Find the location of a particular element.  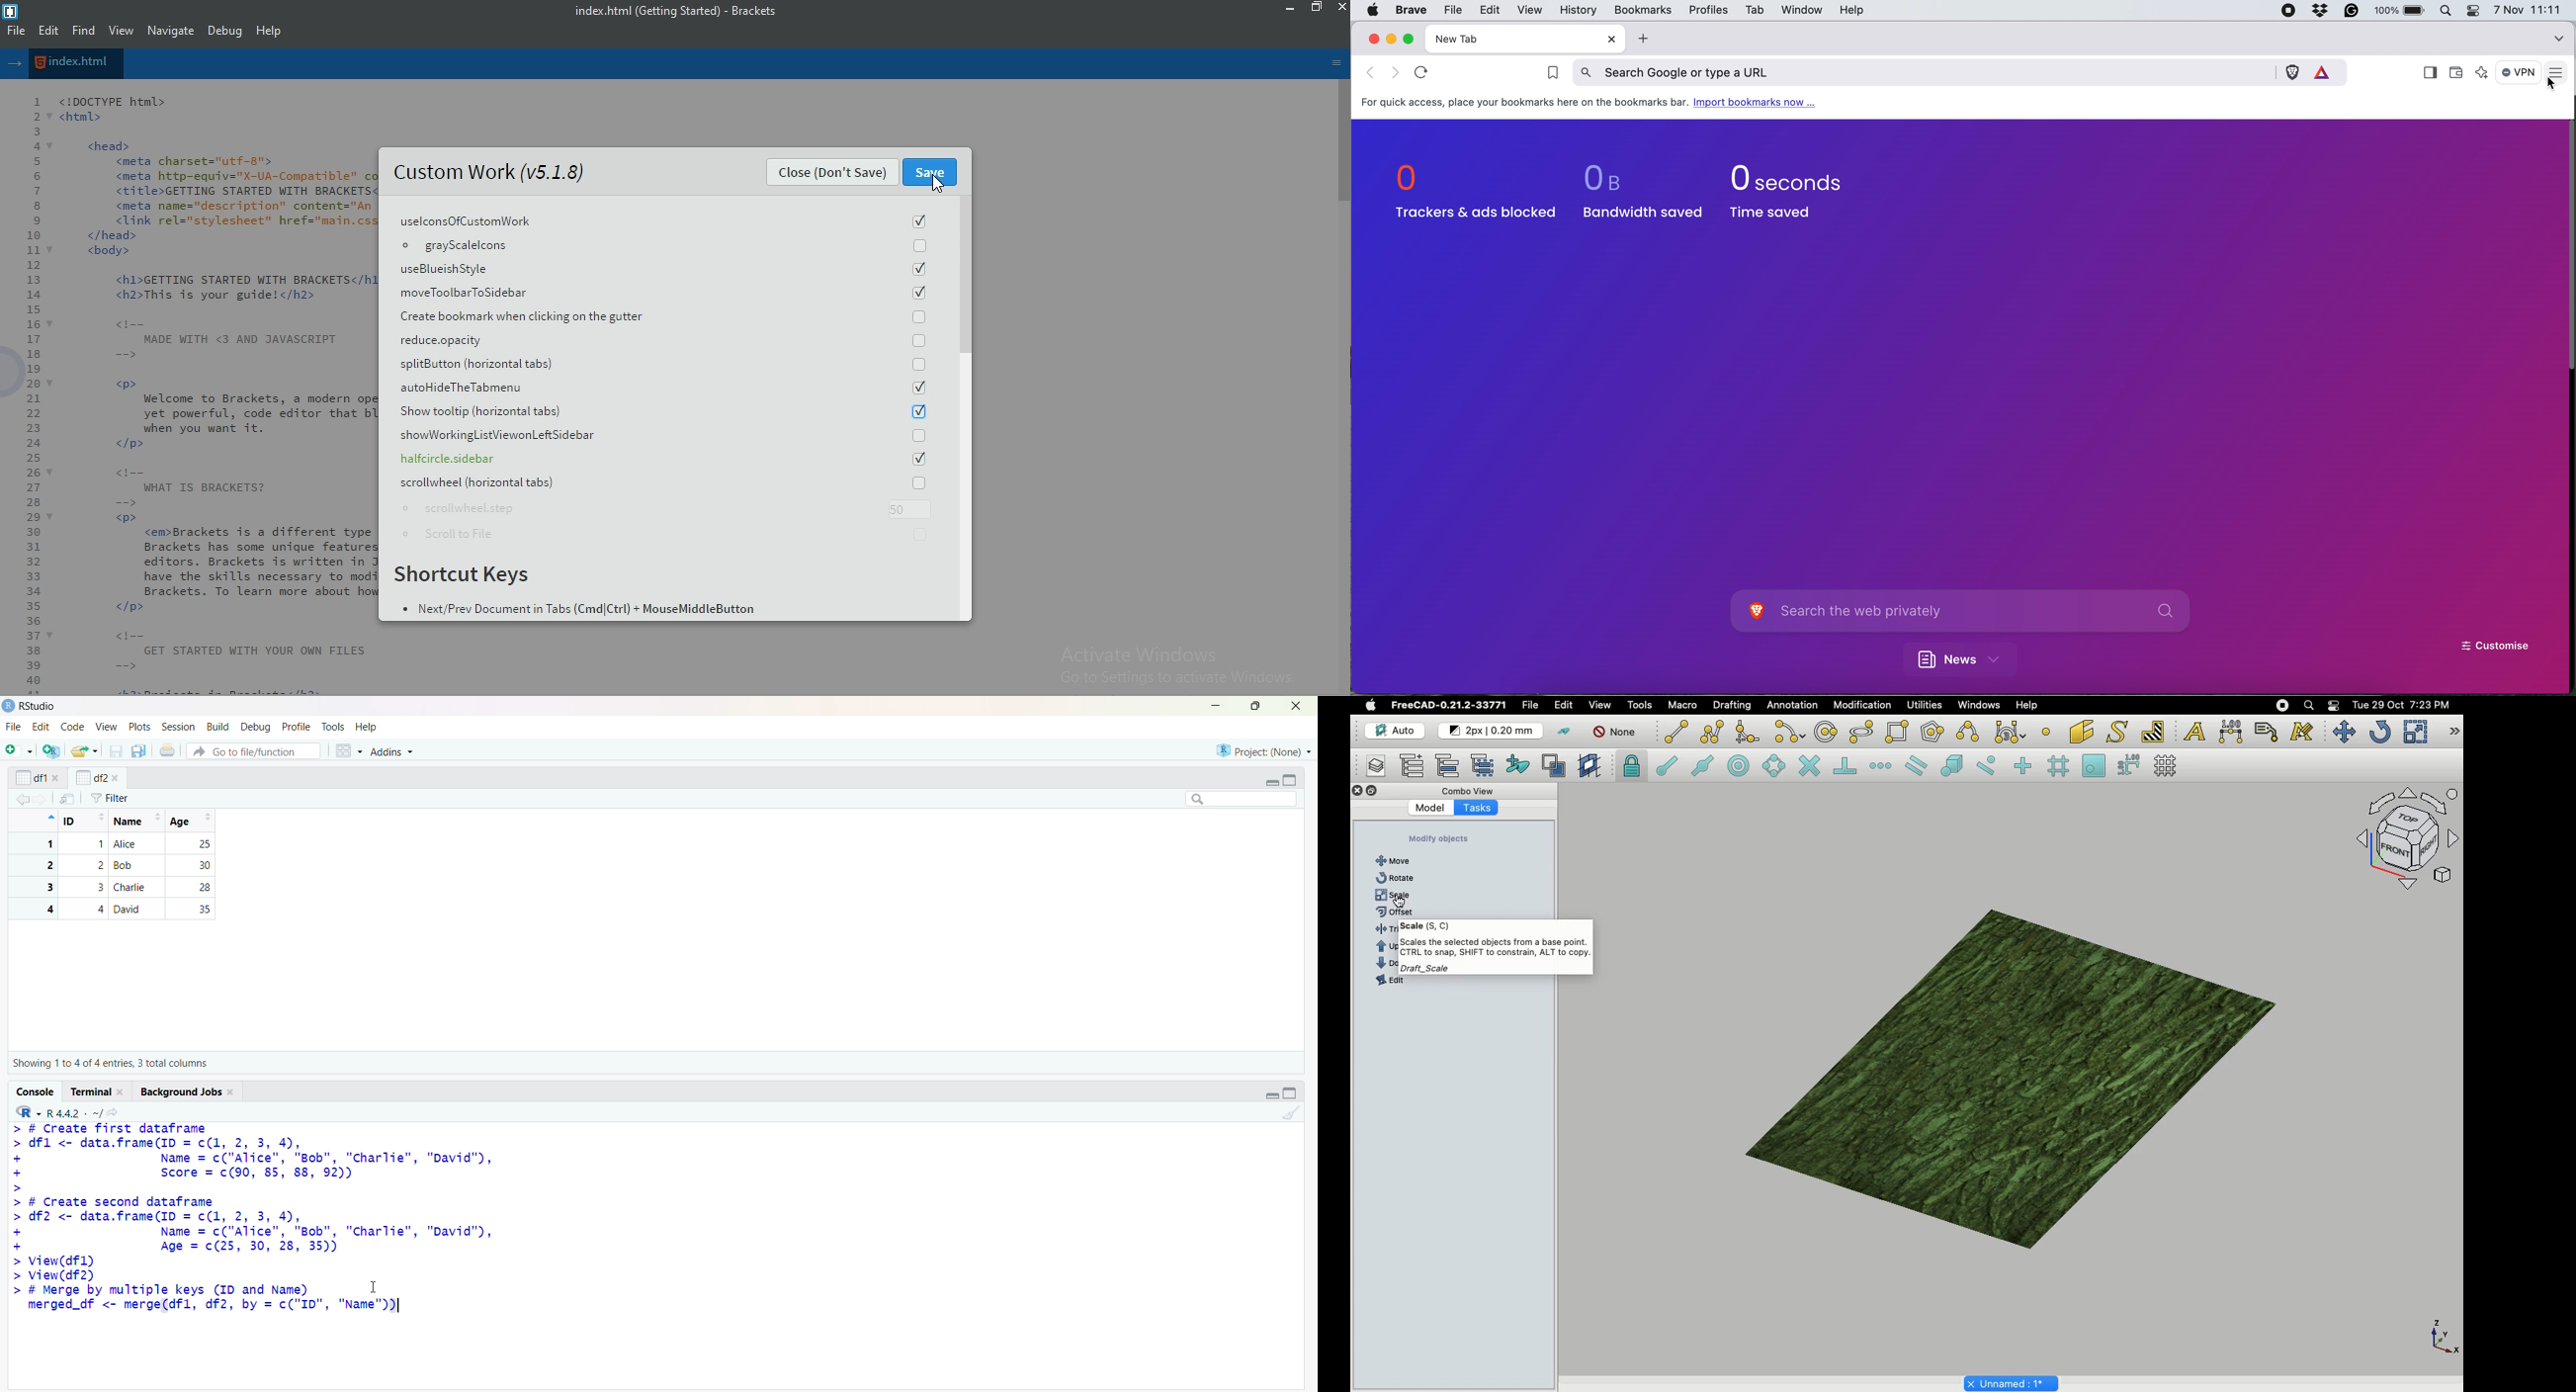

R is located at coordinates (28, 1112).